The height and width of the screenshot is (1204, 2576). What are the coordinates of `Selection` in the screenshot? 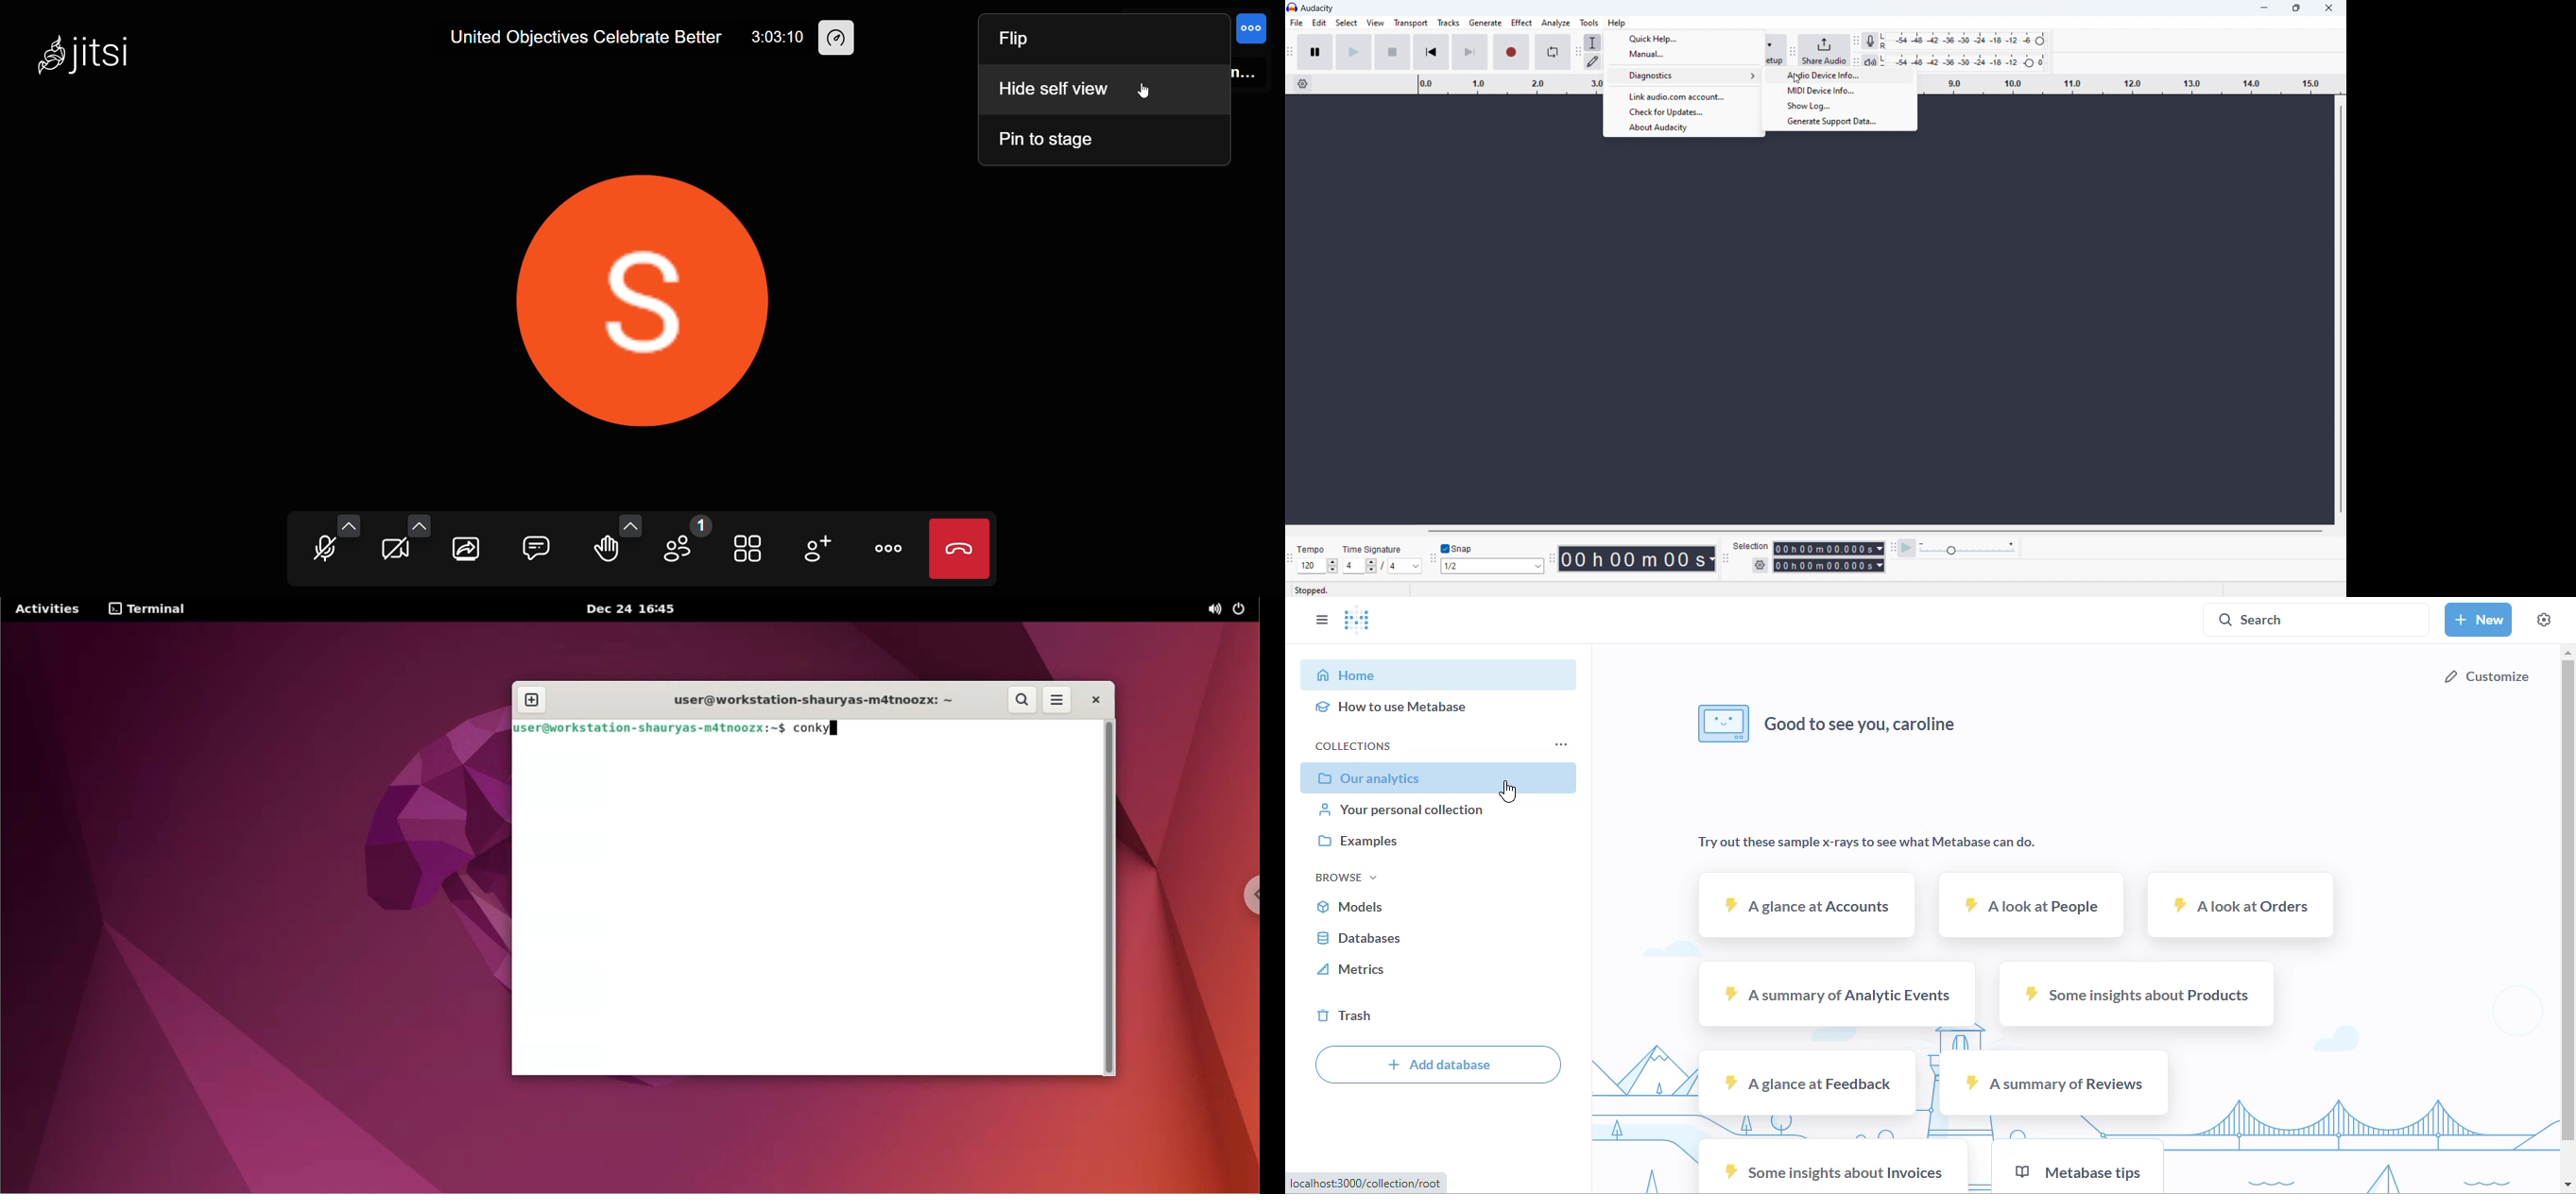 It's located at (1752, 546).